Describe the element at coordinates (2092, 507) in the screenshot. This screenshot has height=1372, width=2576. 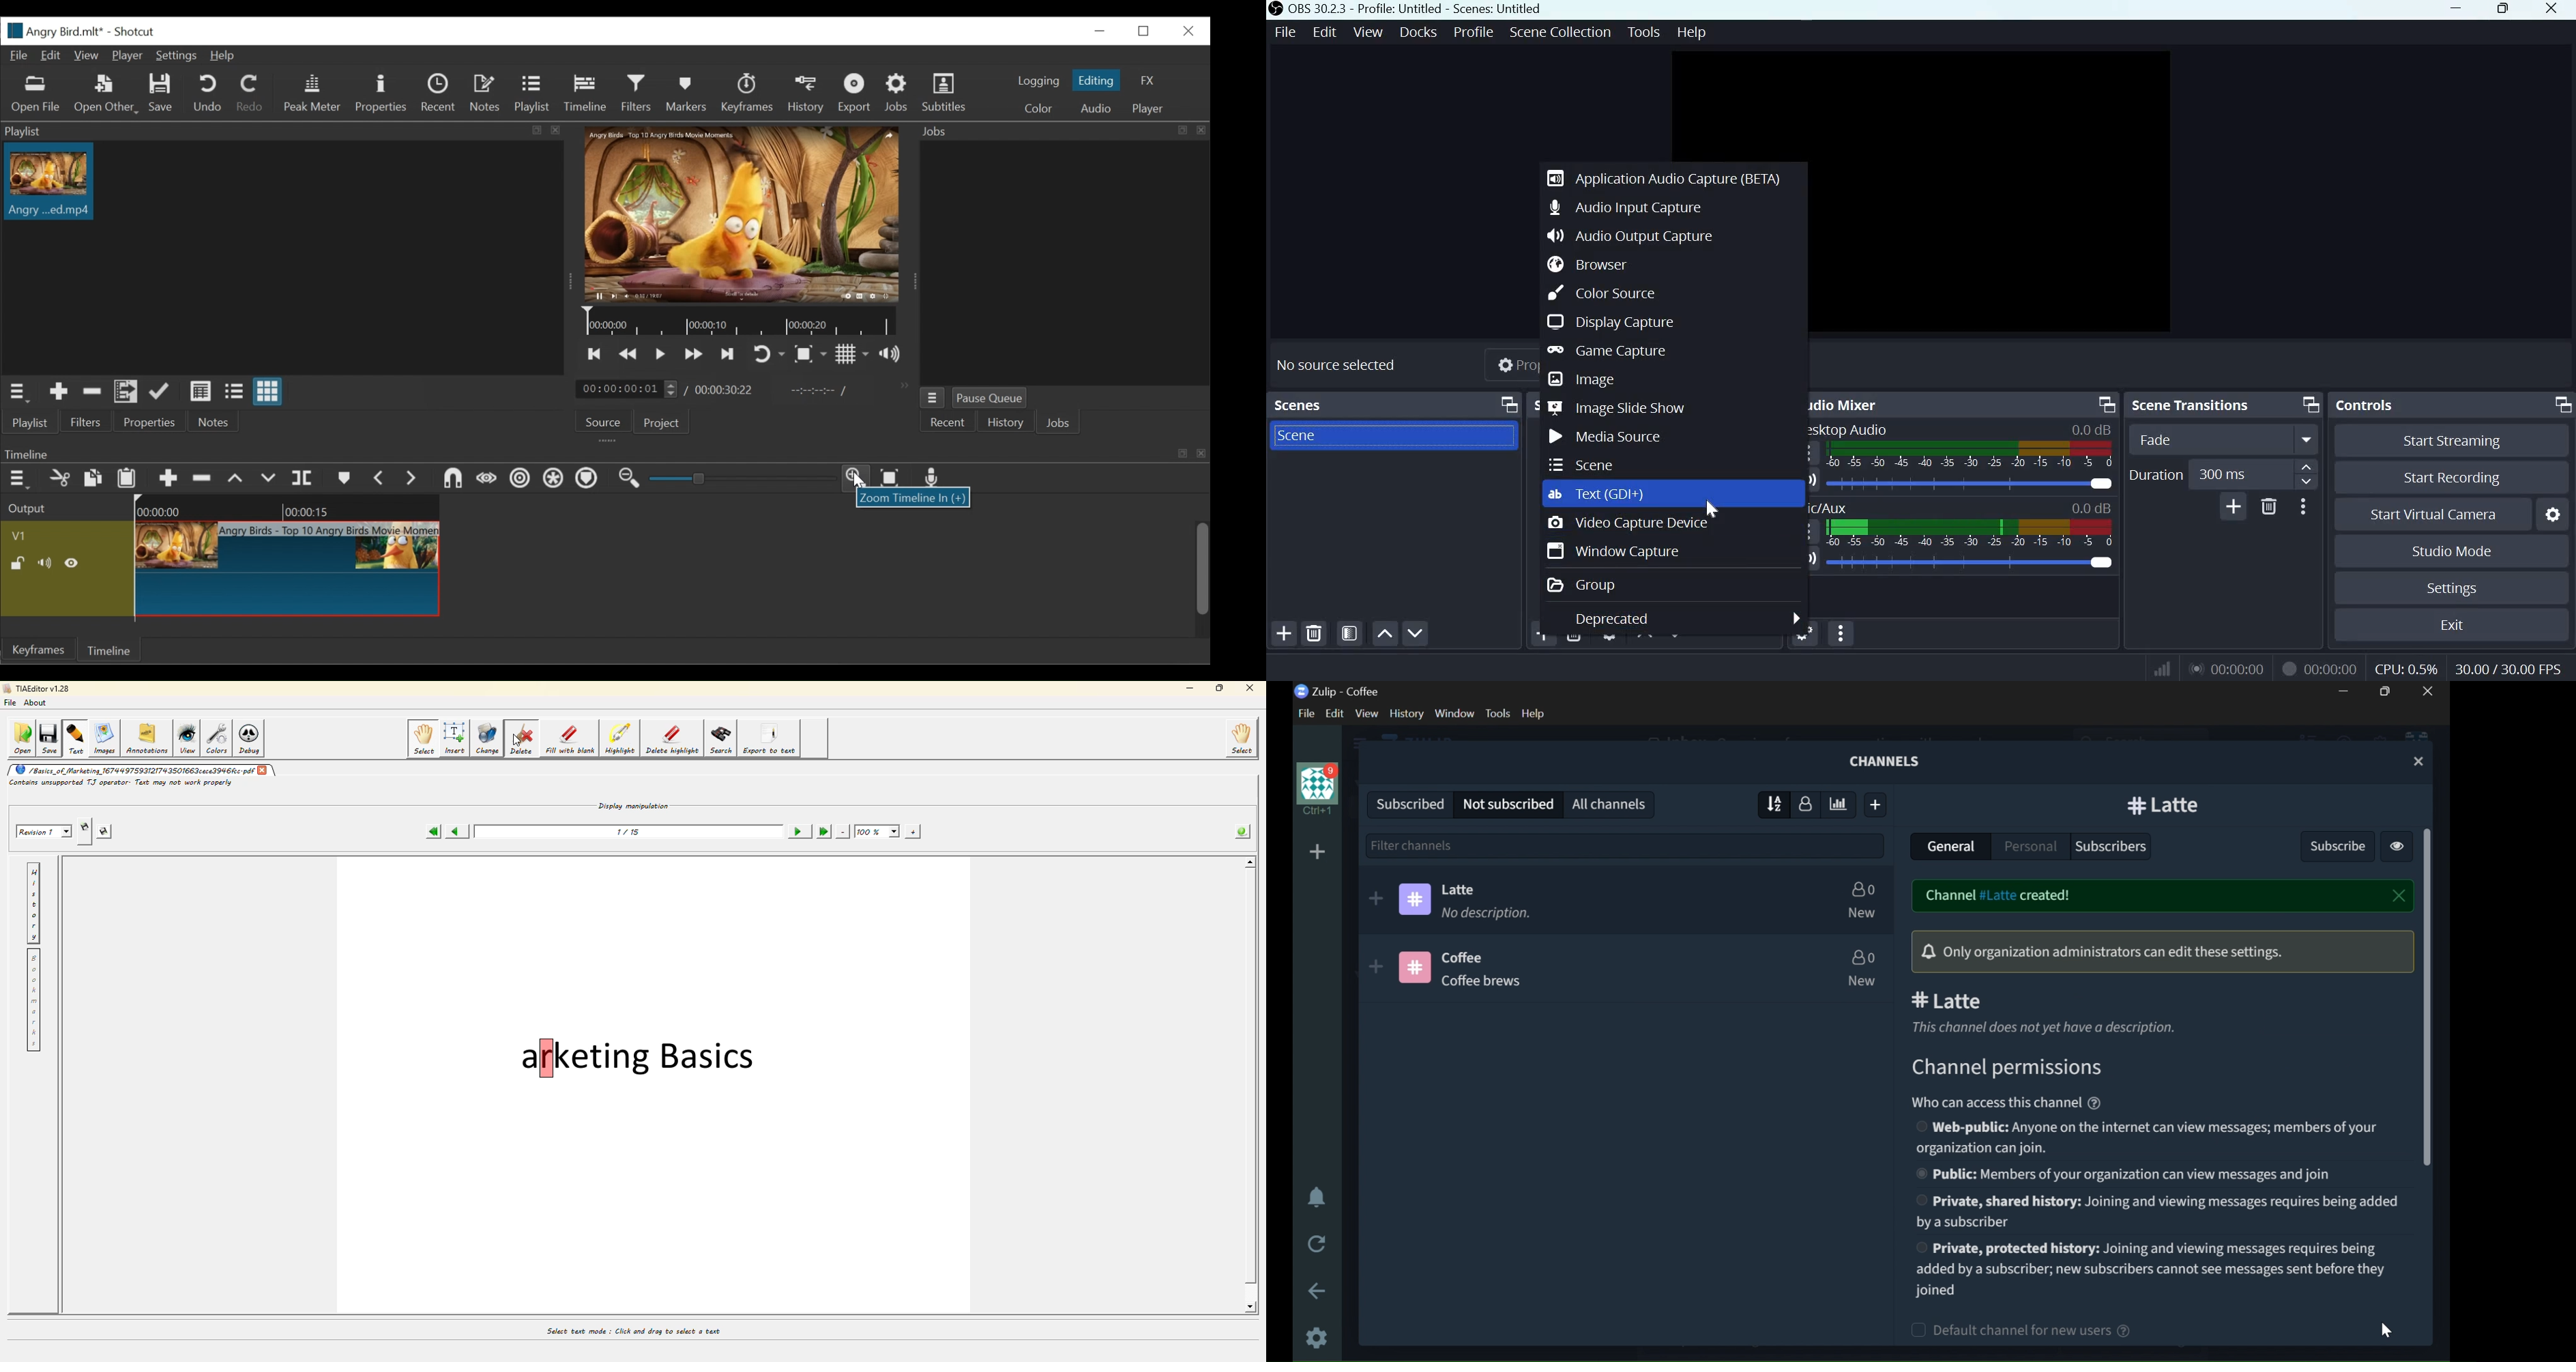
I see `Audio Level Indicator` at that location.